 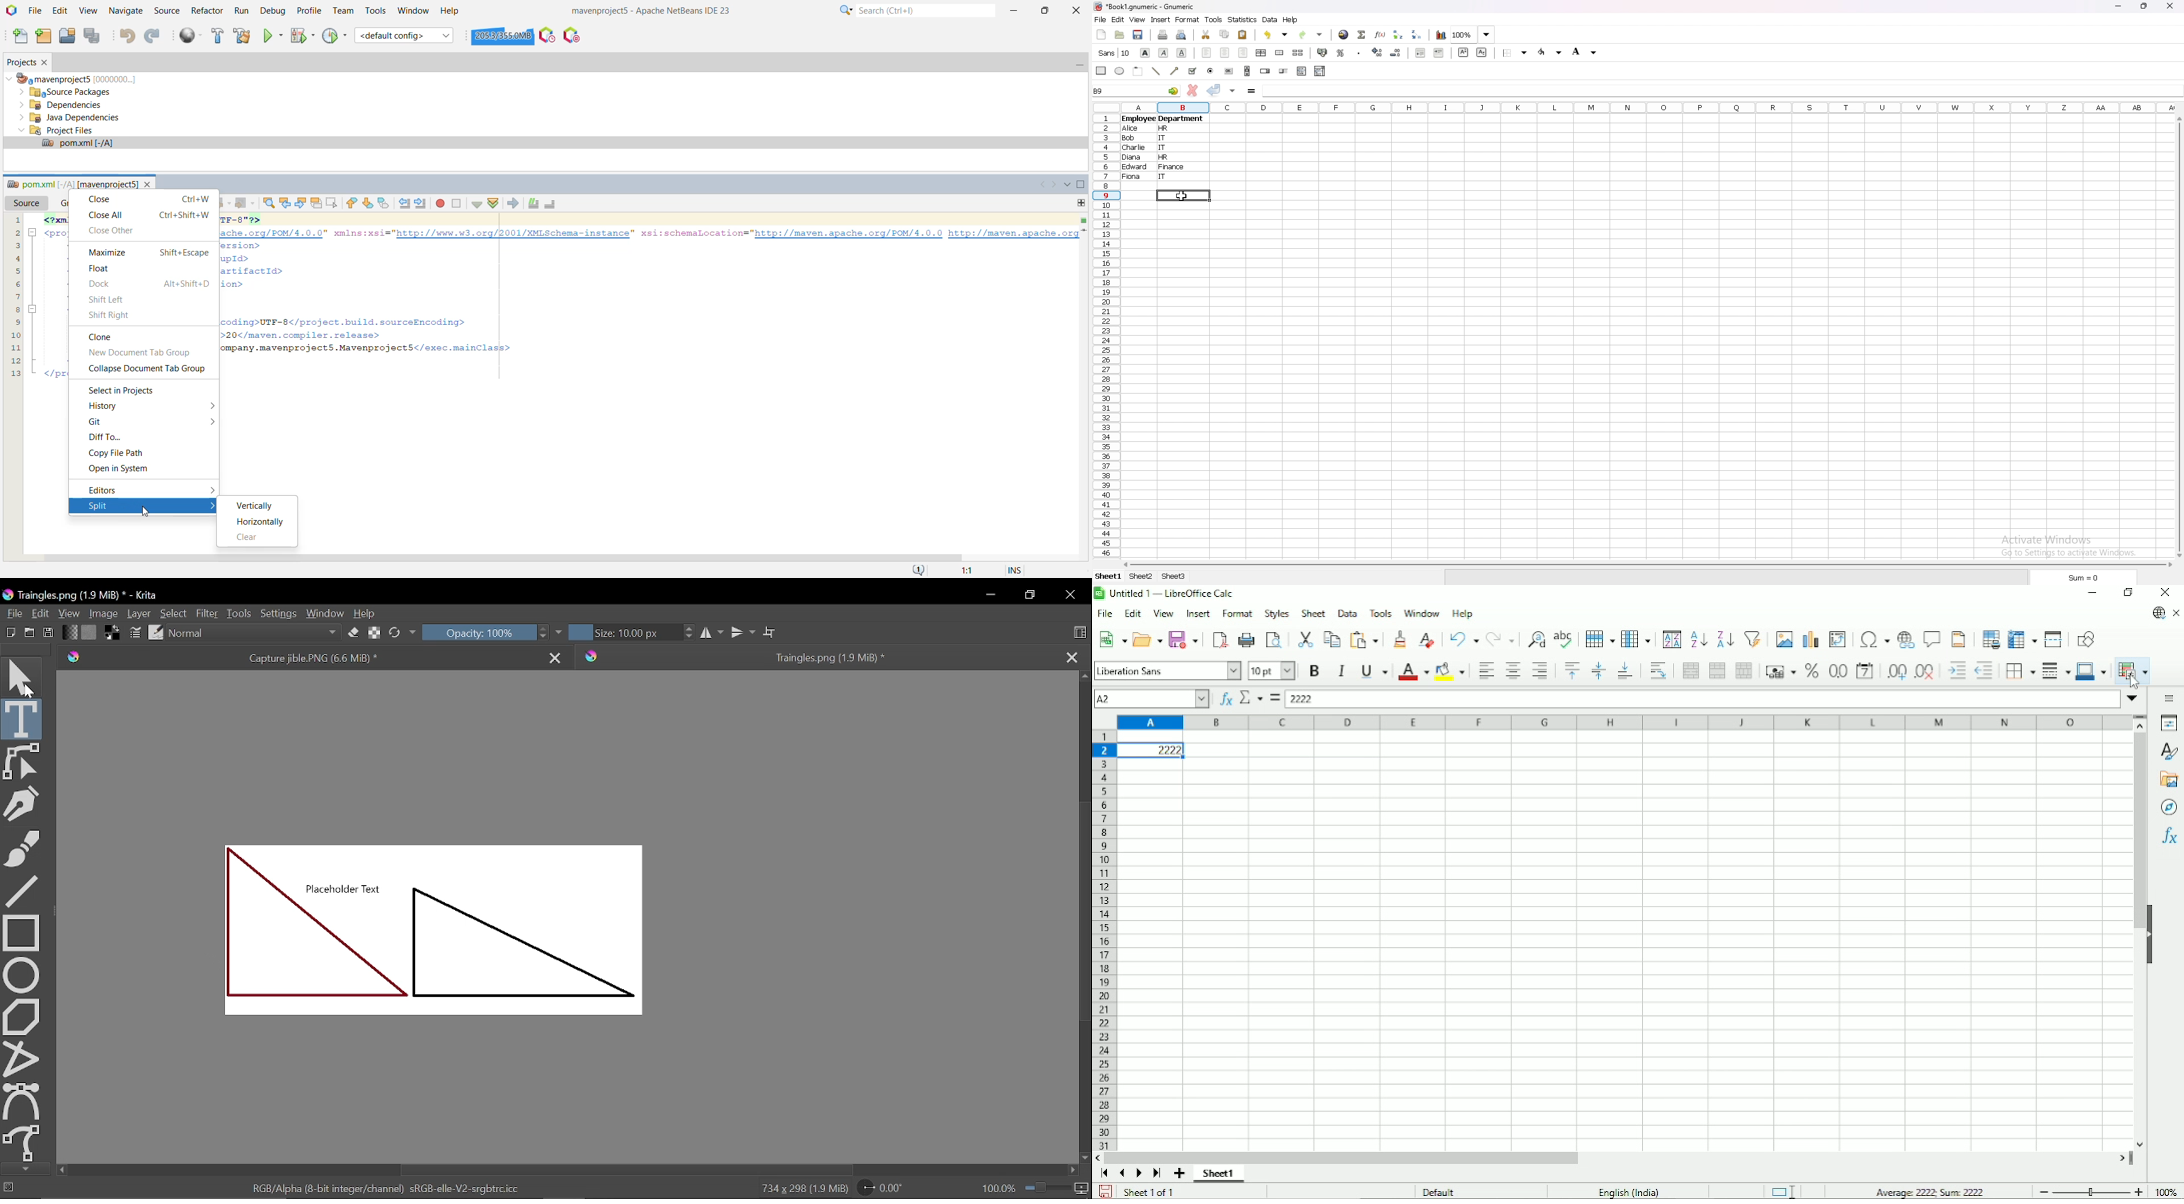 I want to click on combo box, so click(x=1320, y=71).